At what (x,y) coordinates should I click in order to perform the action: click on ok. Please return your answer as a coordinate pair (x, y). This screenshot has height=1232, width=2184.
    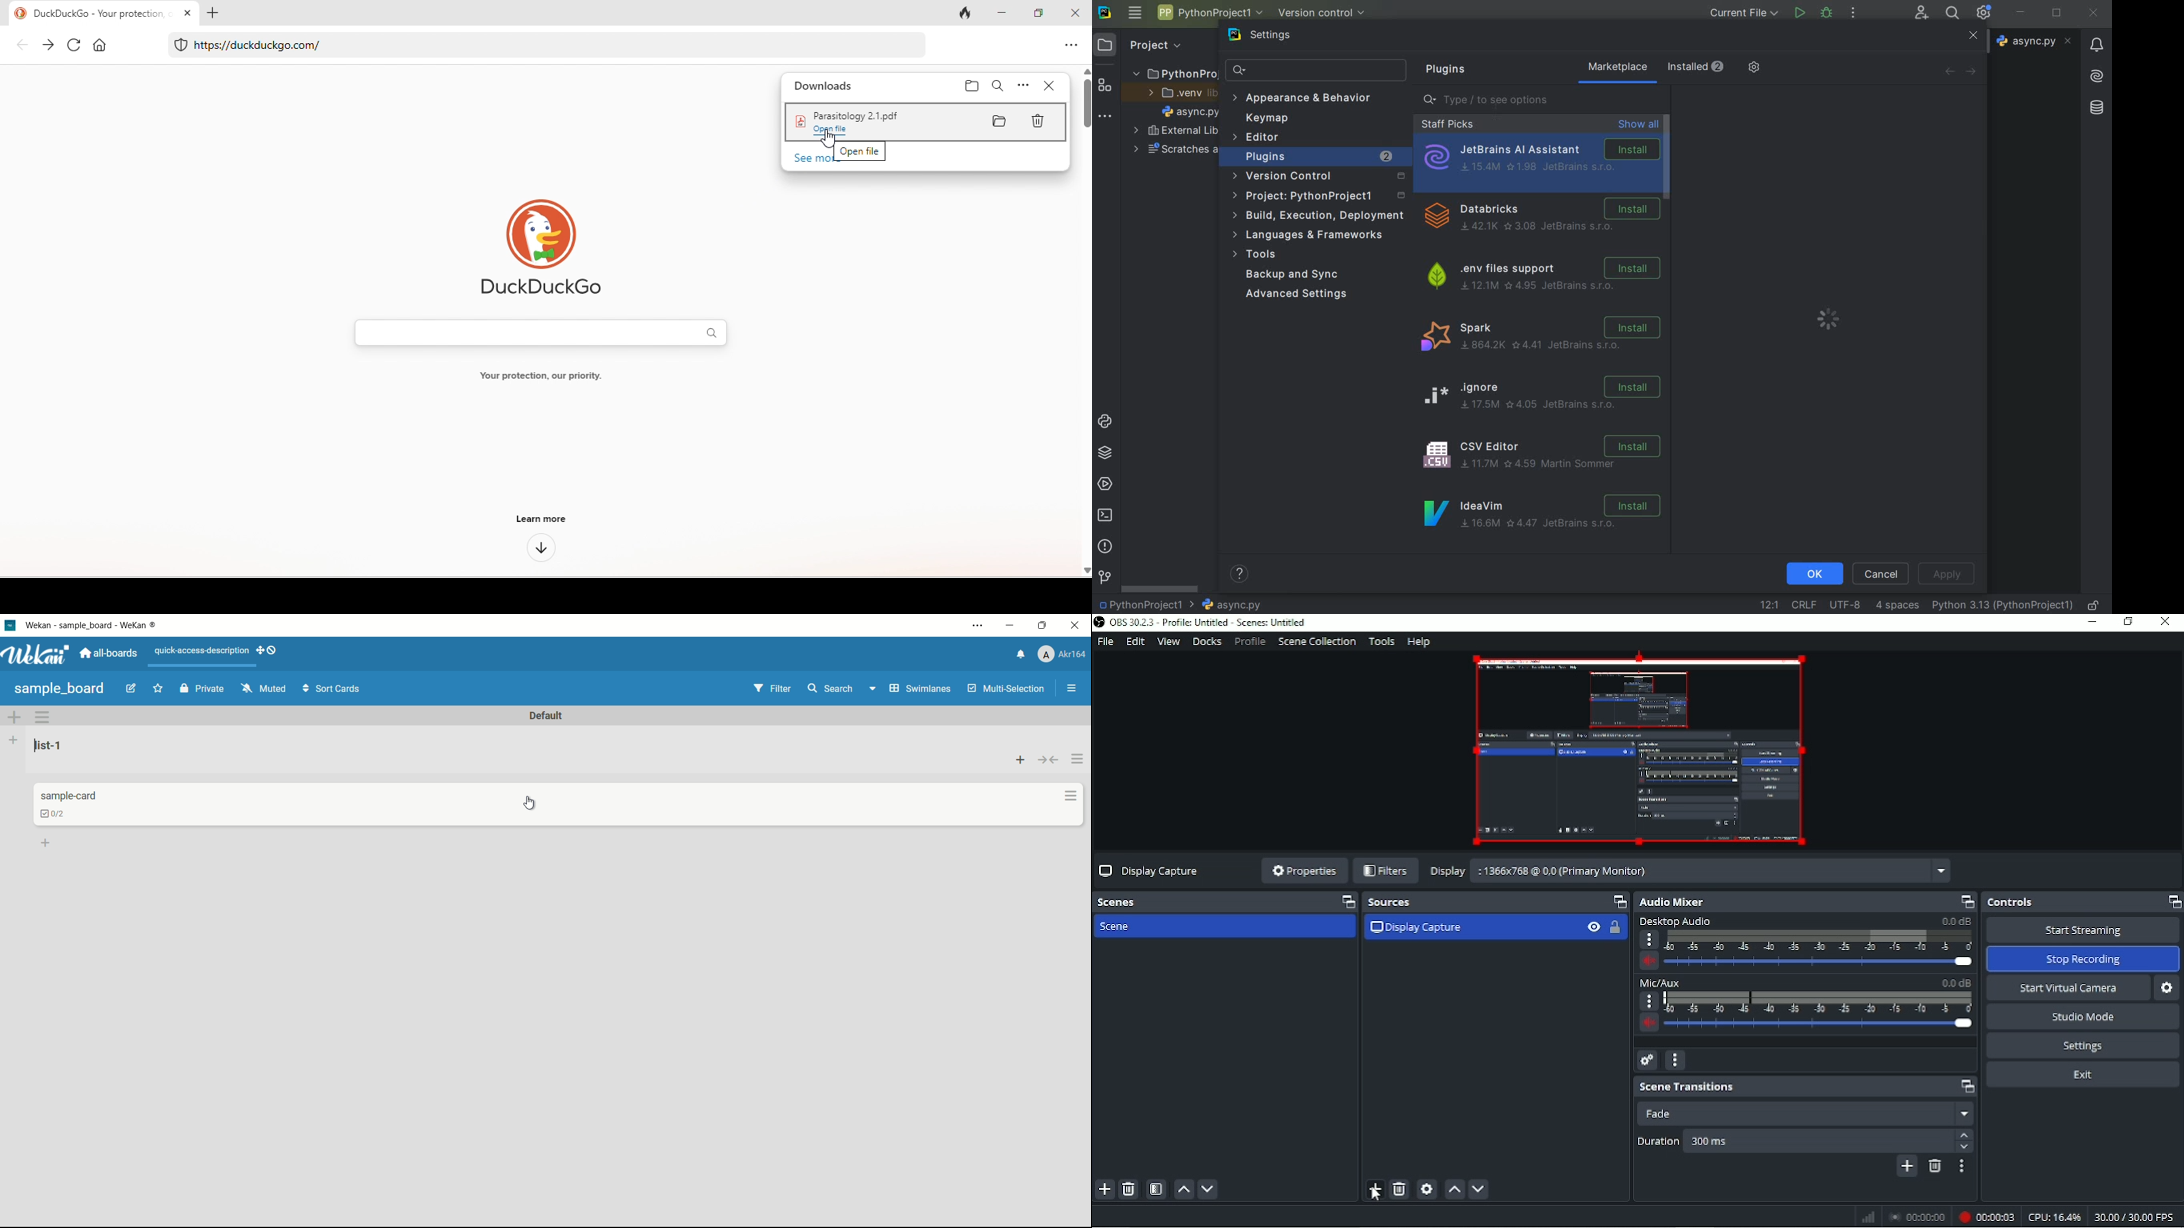
    Looking at the image, I should click on (1810, 574).